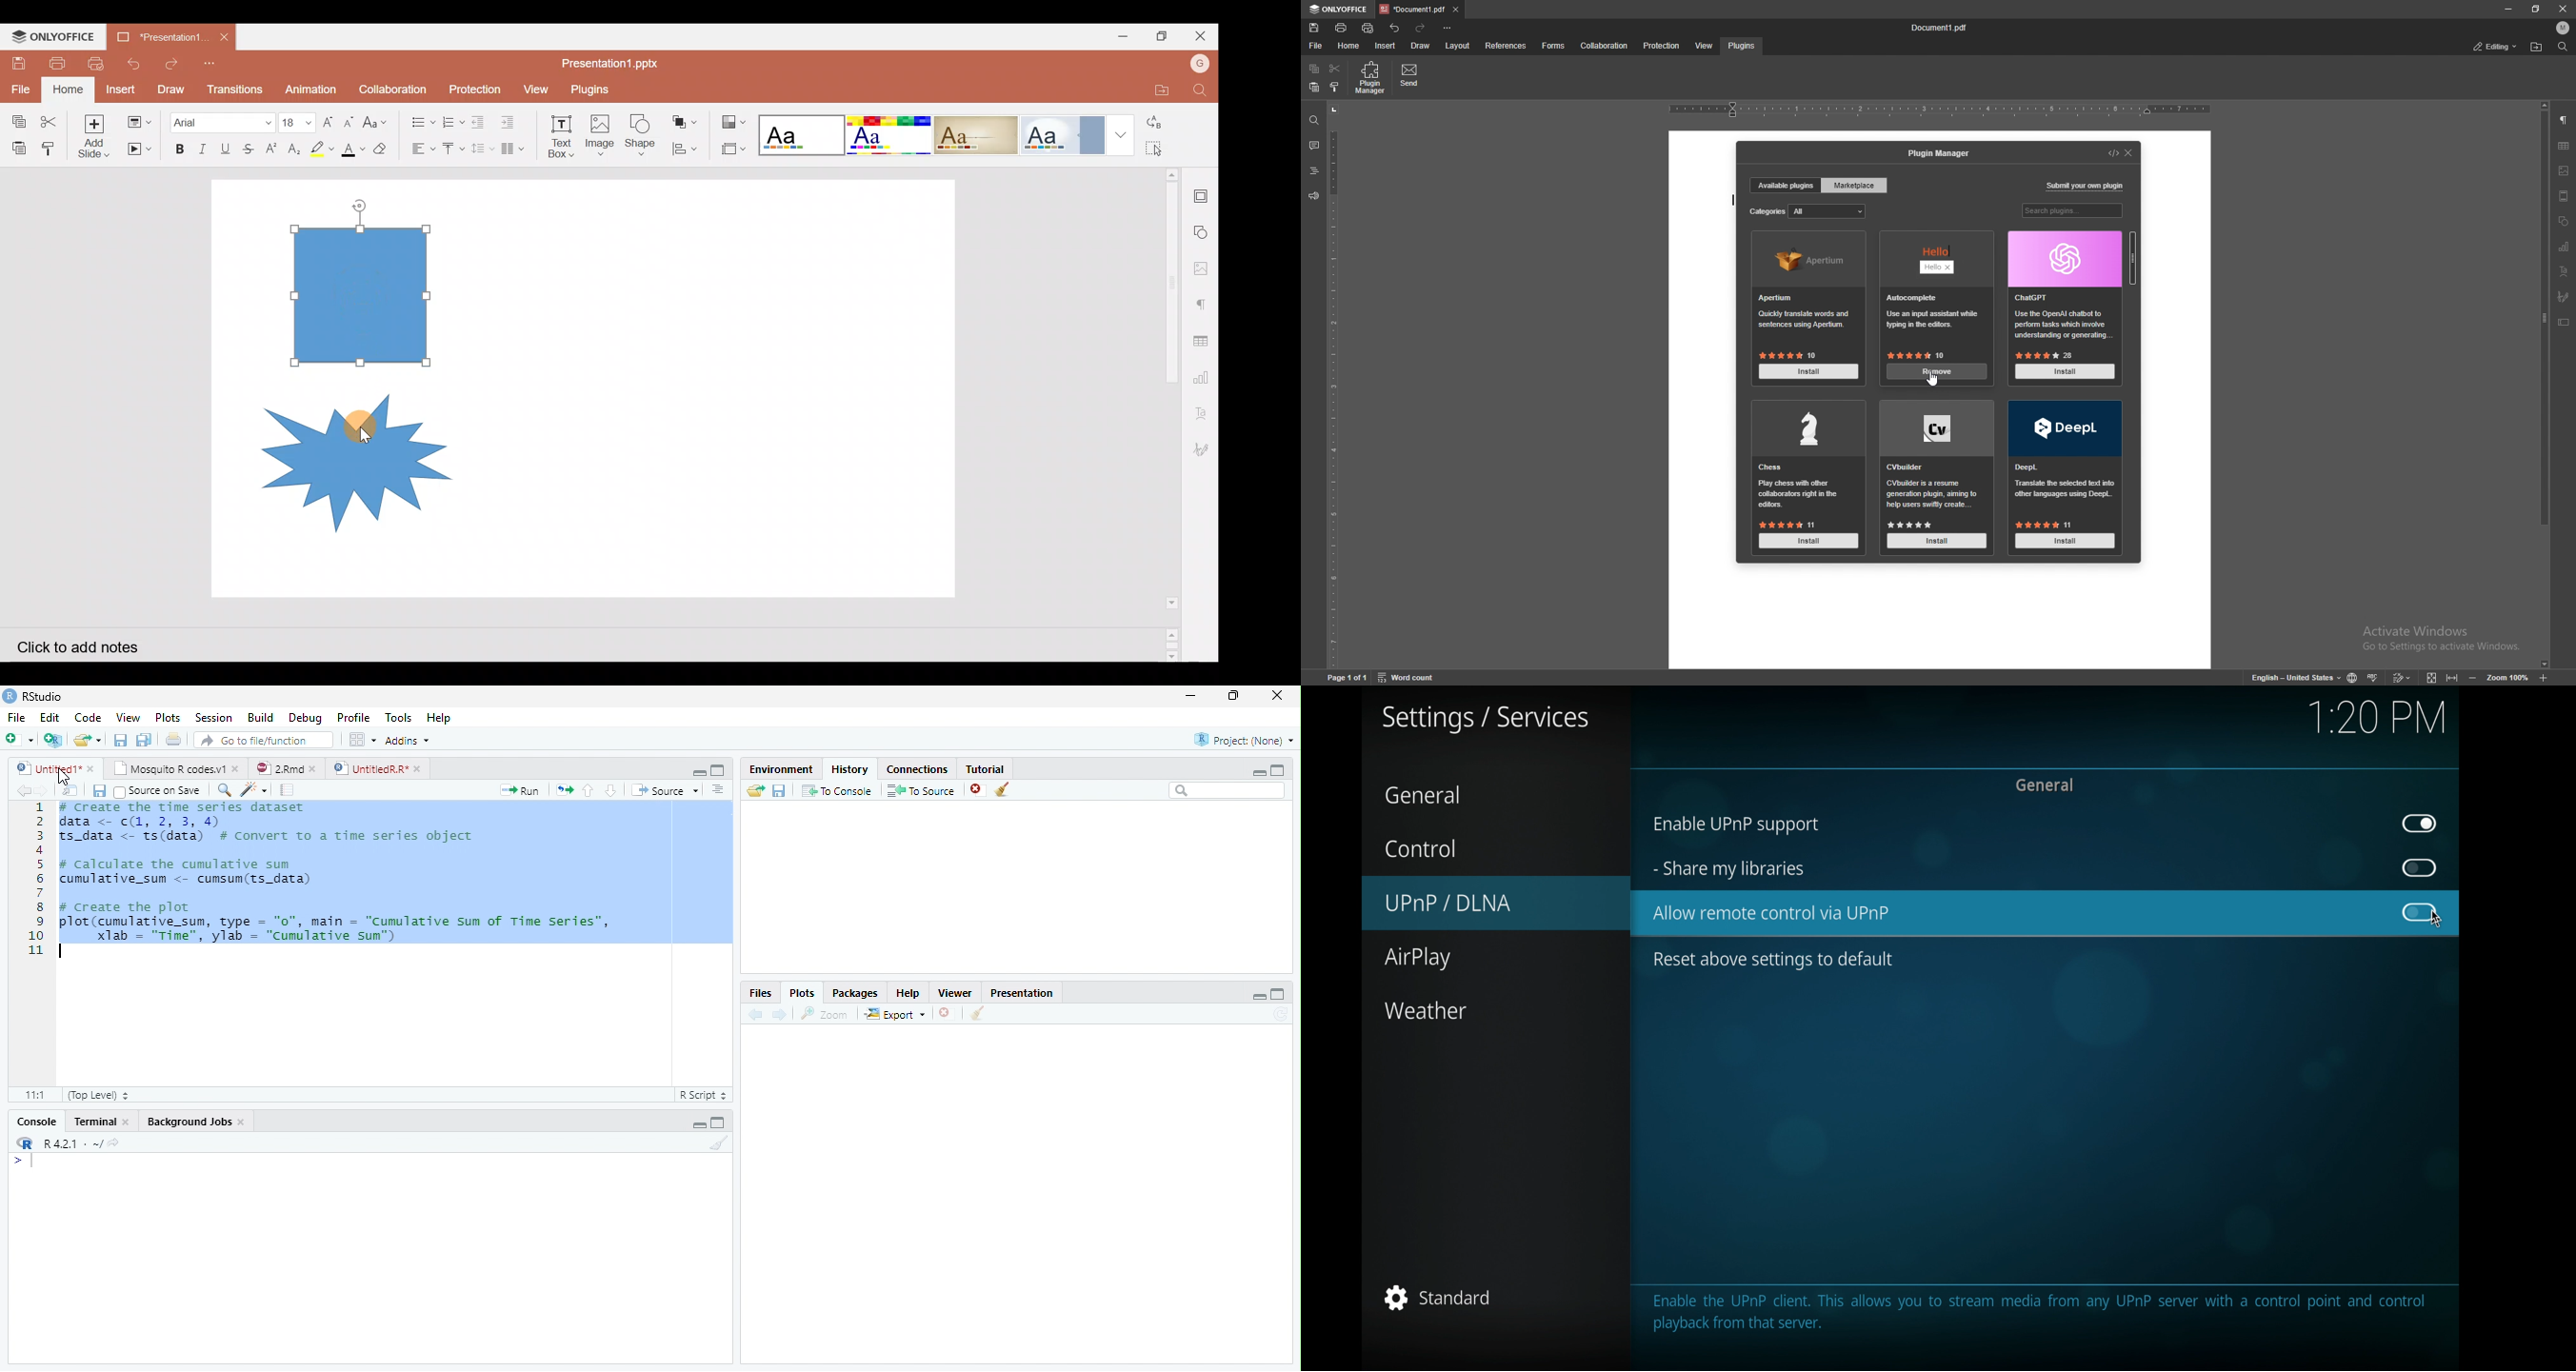  Describe the element at coordinates (1705, 46) in the screenshot. I see `view` at that location.